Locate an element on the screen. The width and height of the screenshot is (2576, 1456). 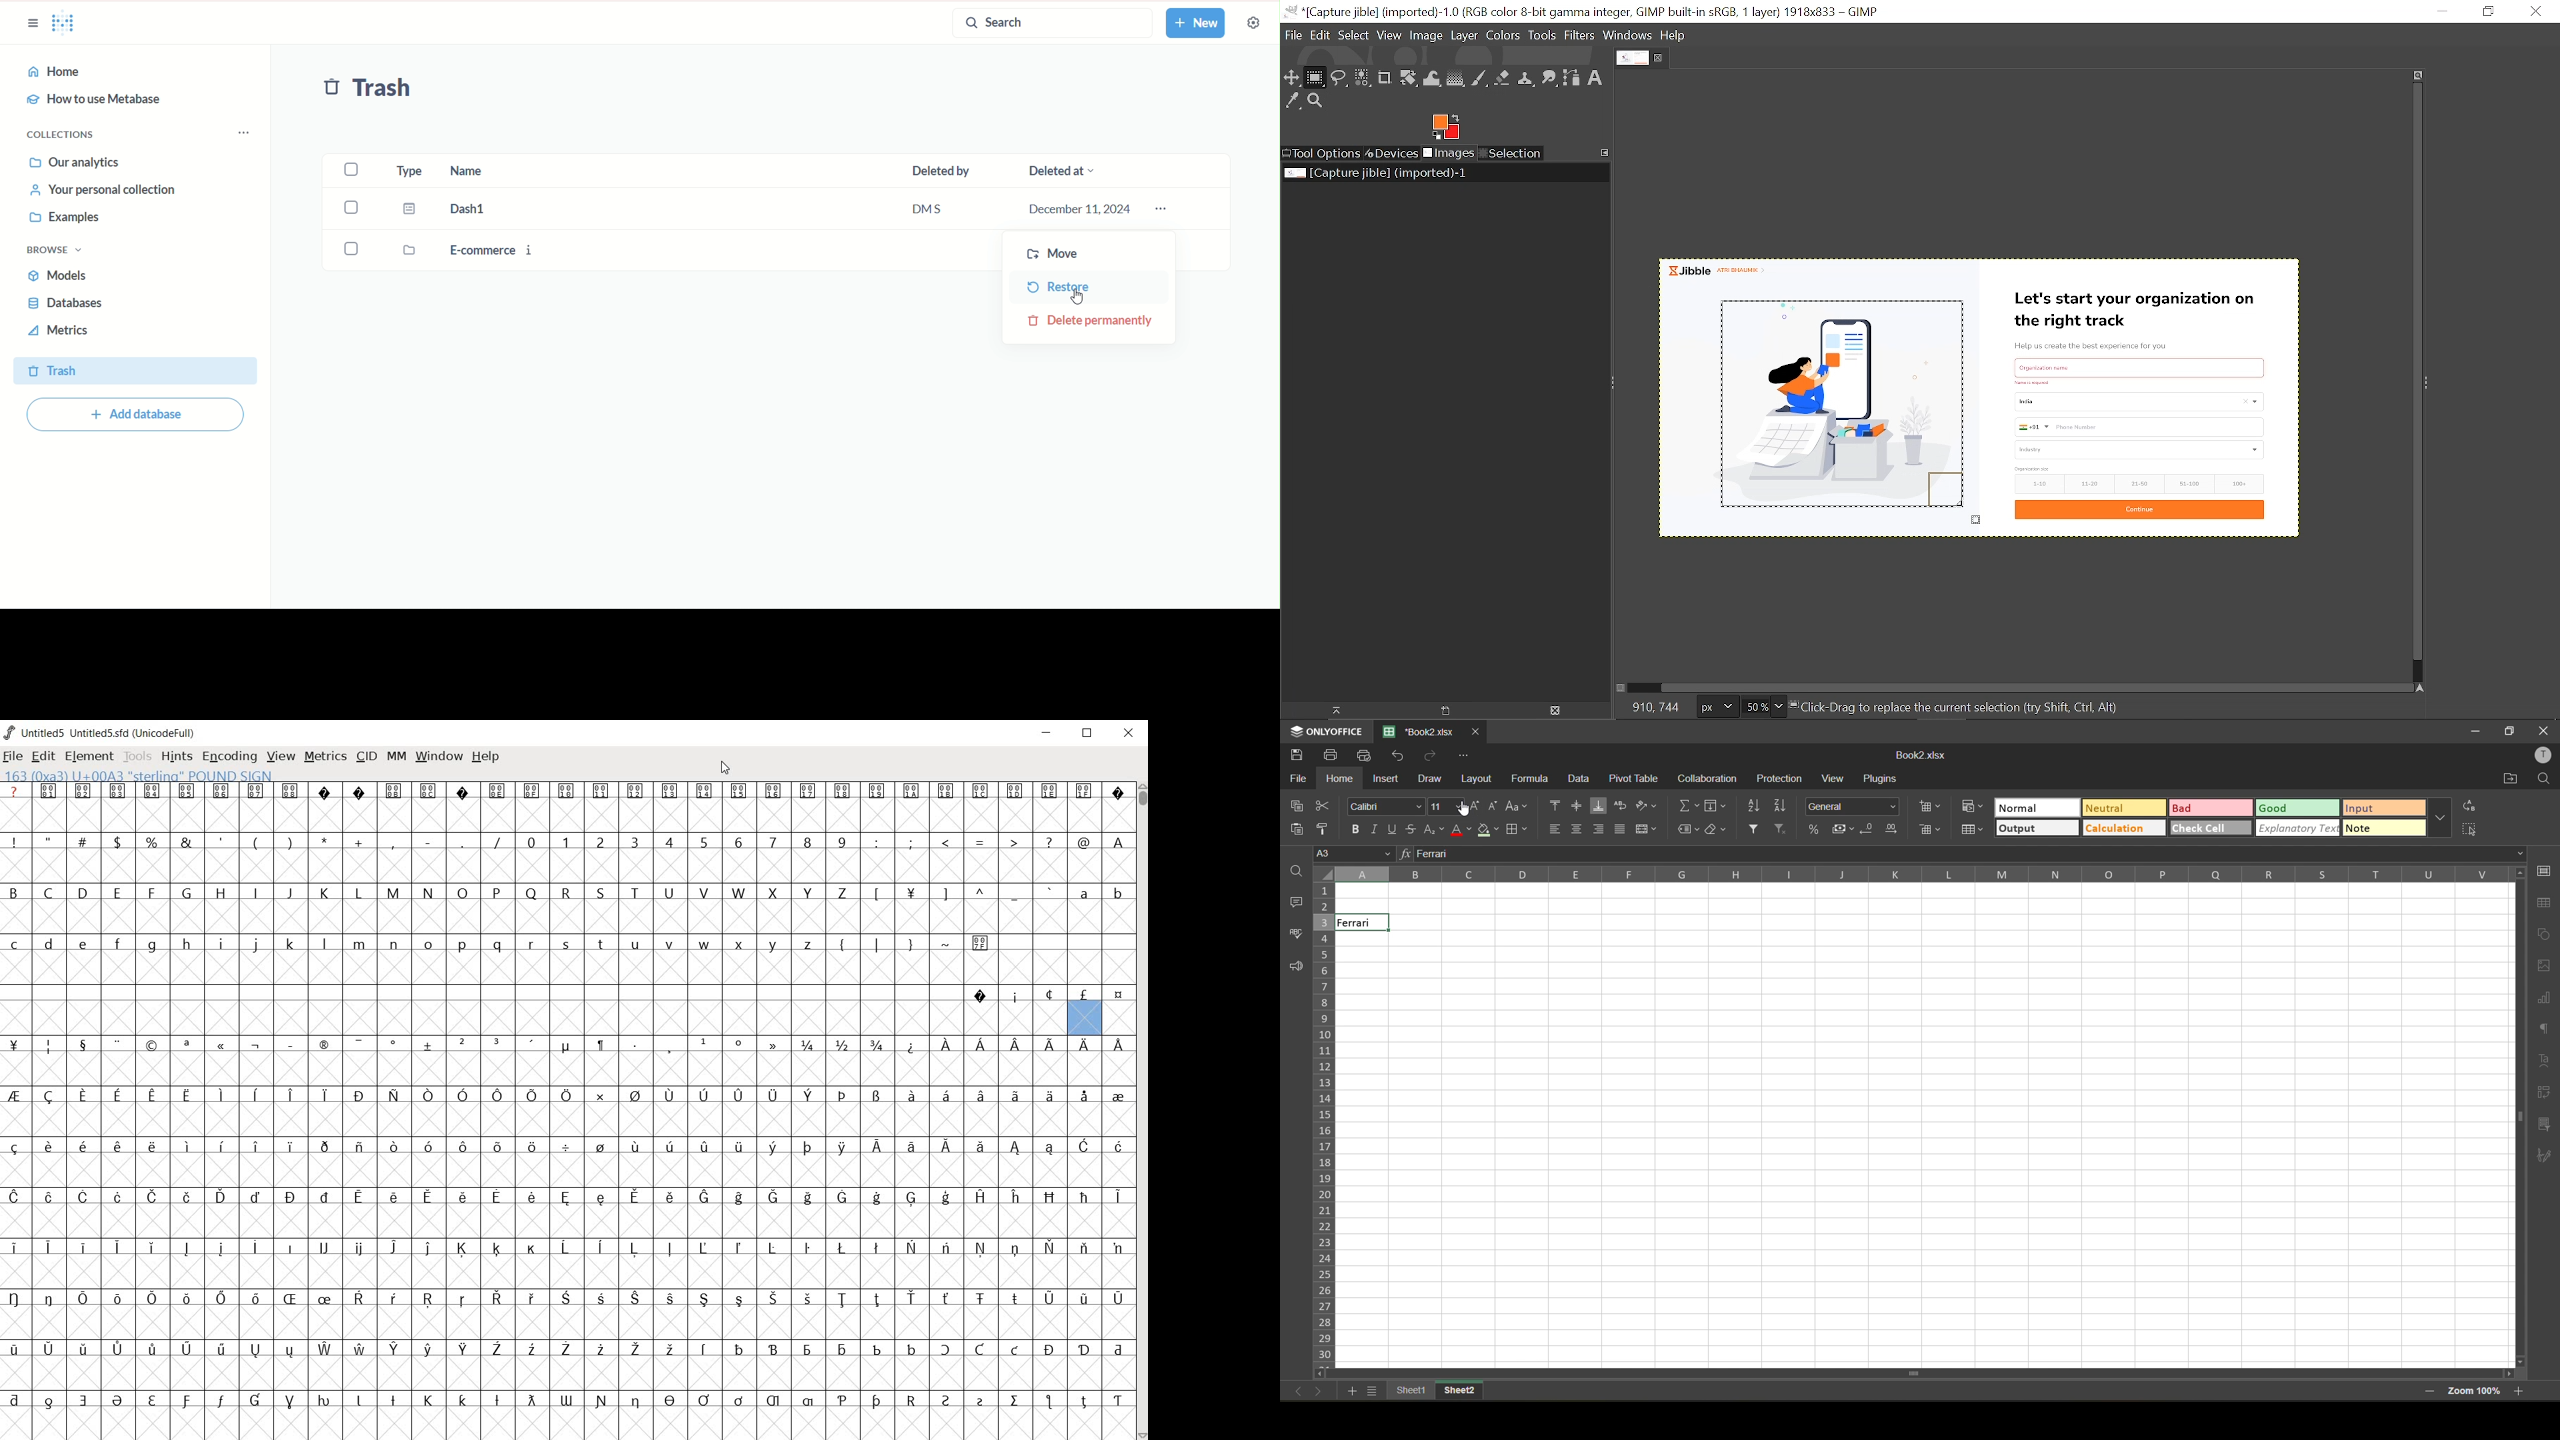
Symbol is located at coordinates (705, 1300).